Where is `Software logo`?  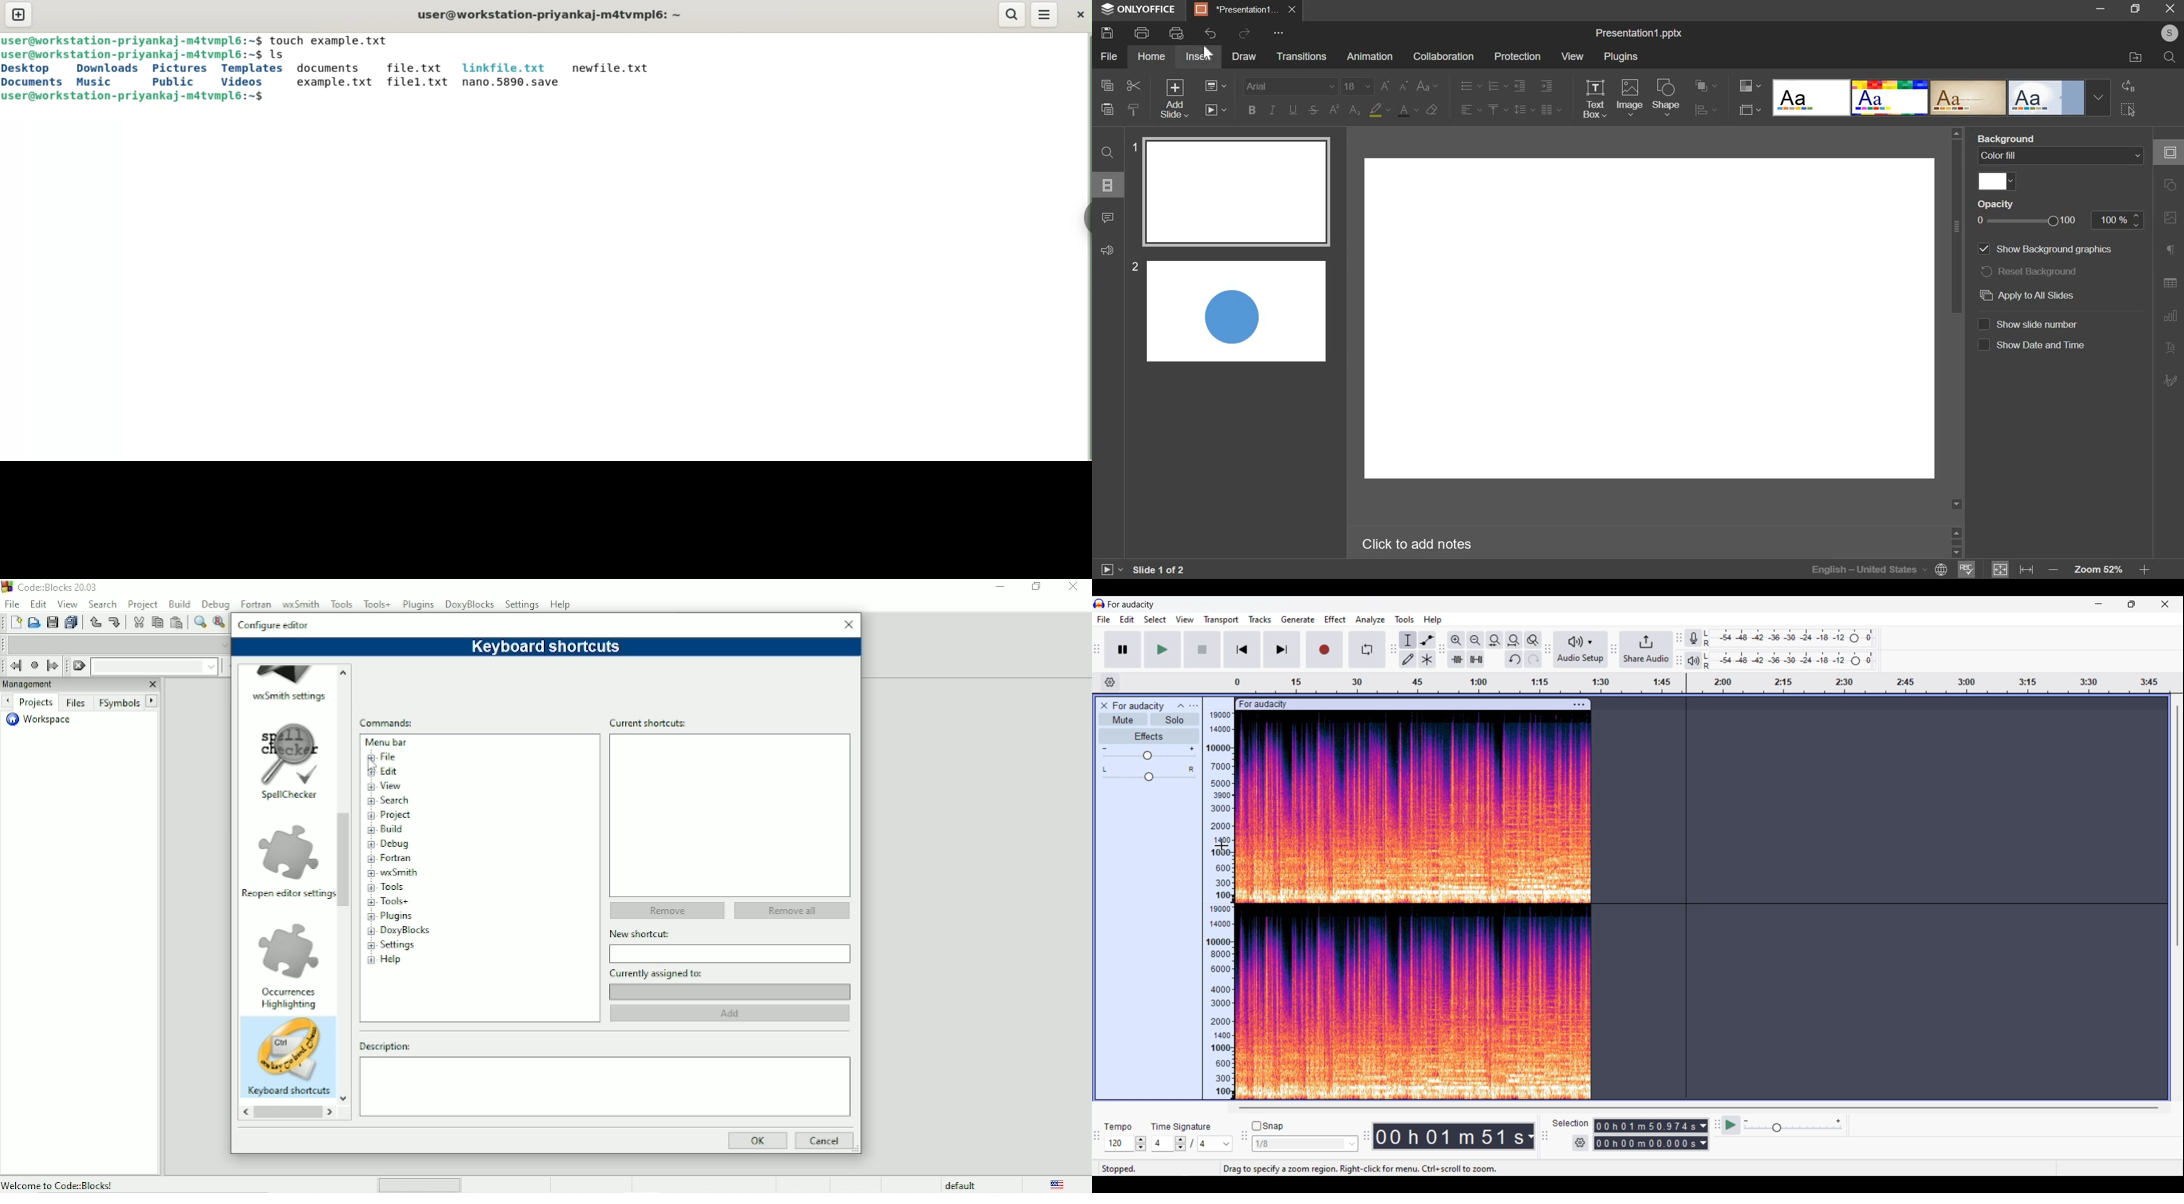 Software logo is located at coordinates (1099, 603).